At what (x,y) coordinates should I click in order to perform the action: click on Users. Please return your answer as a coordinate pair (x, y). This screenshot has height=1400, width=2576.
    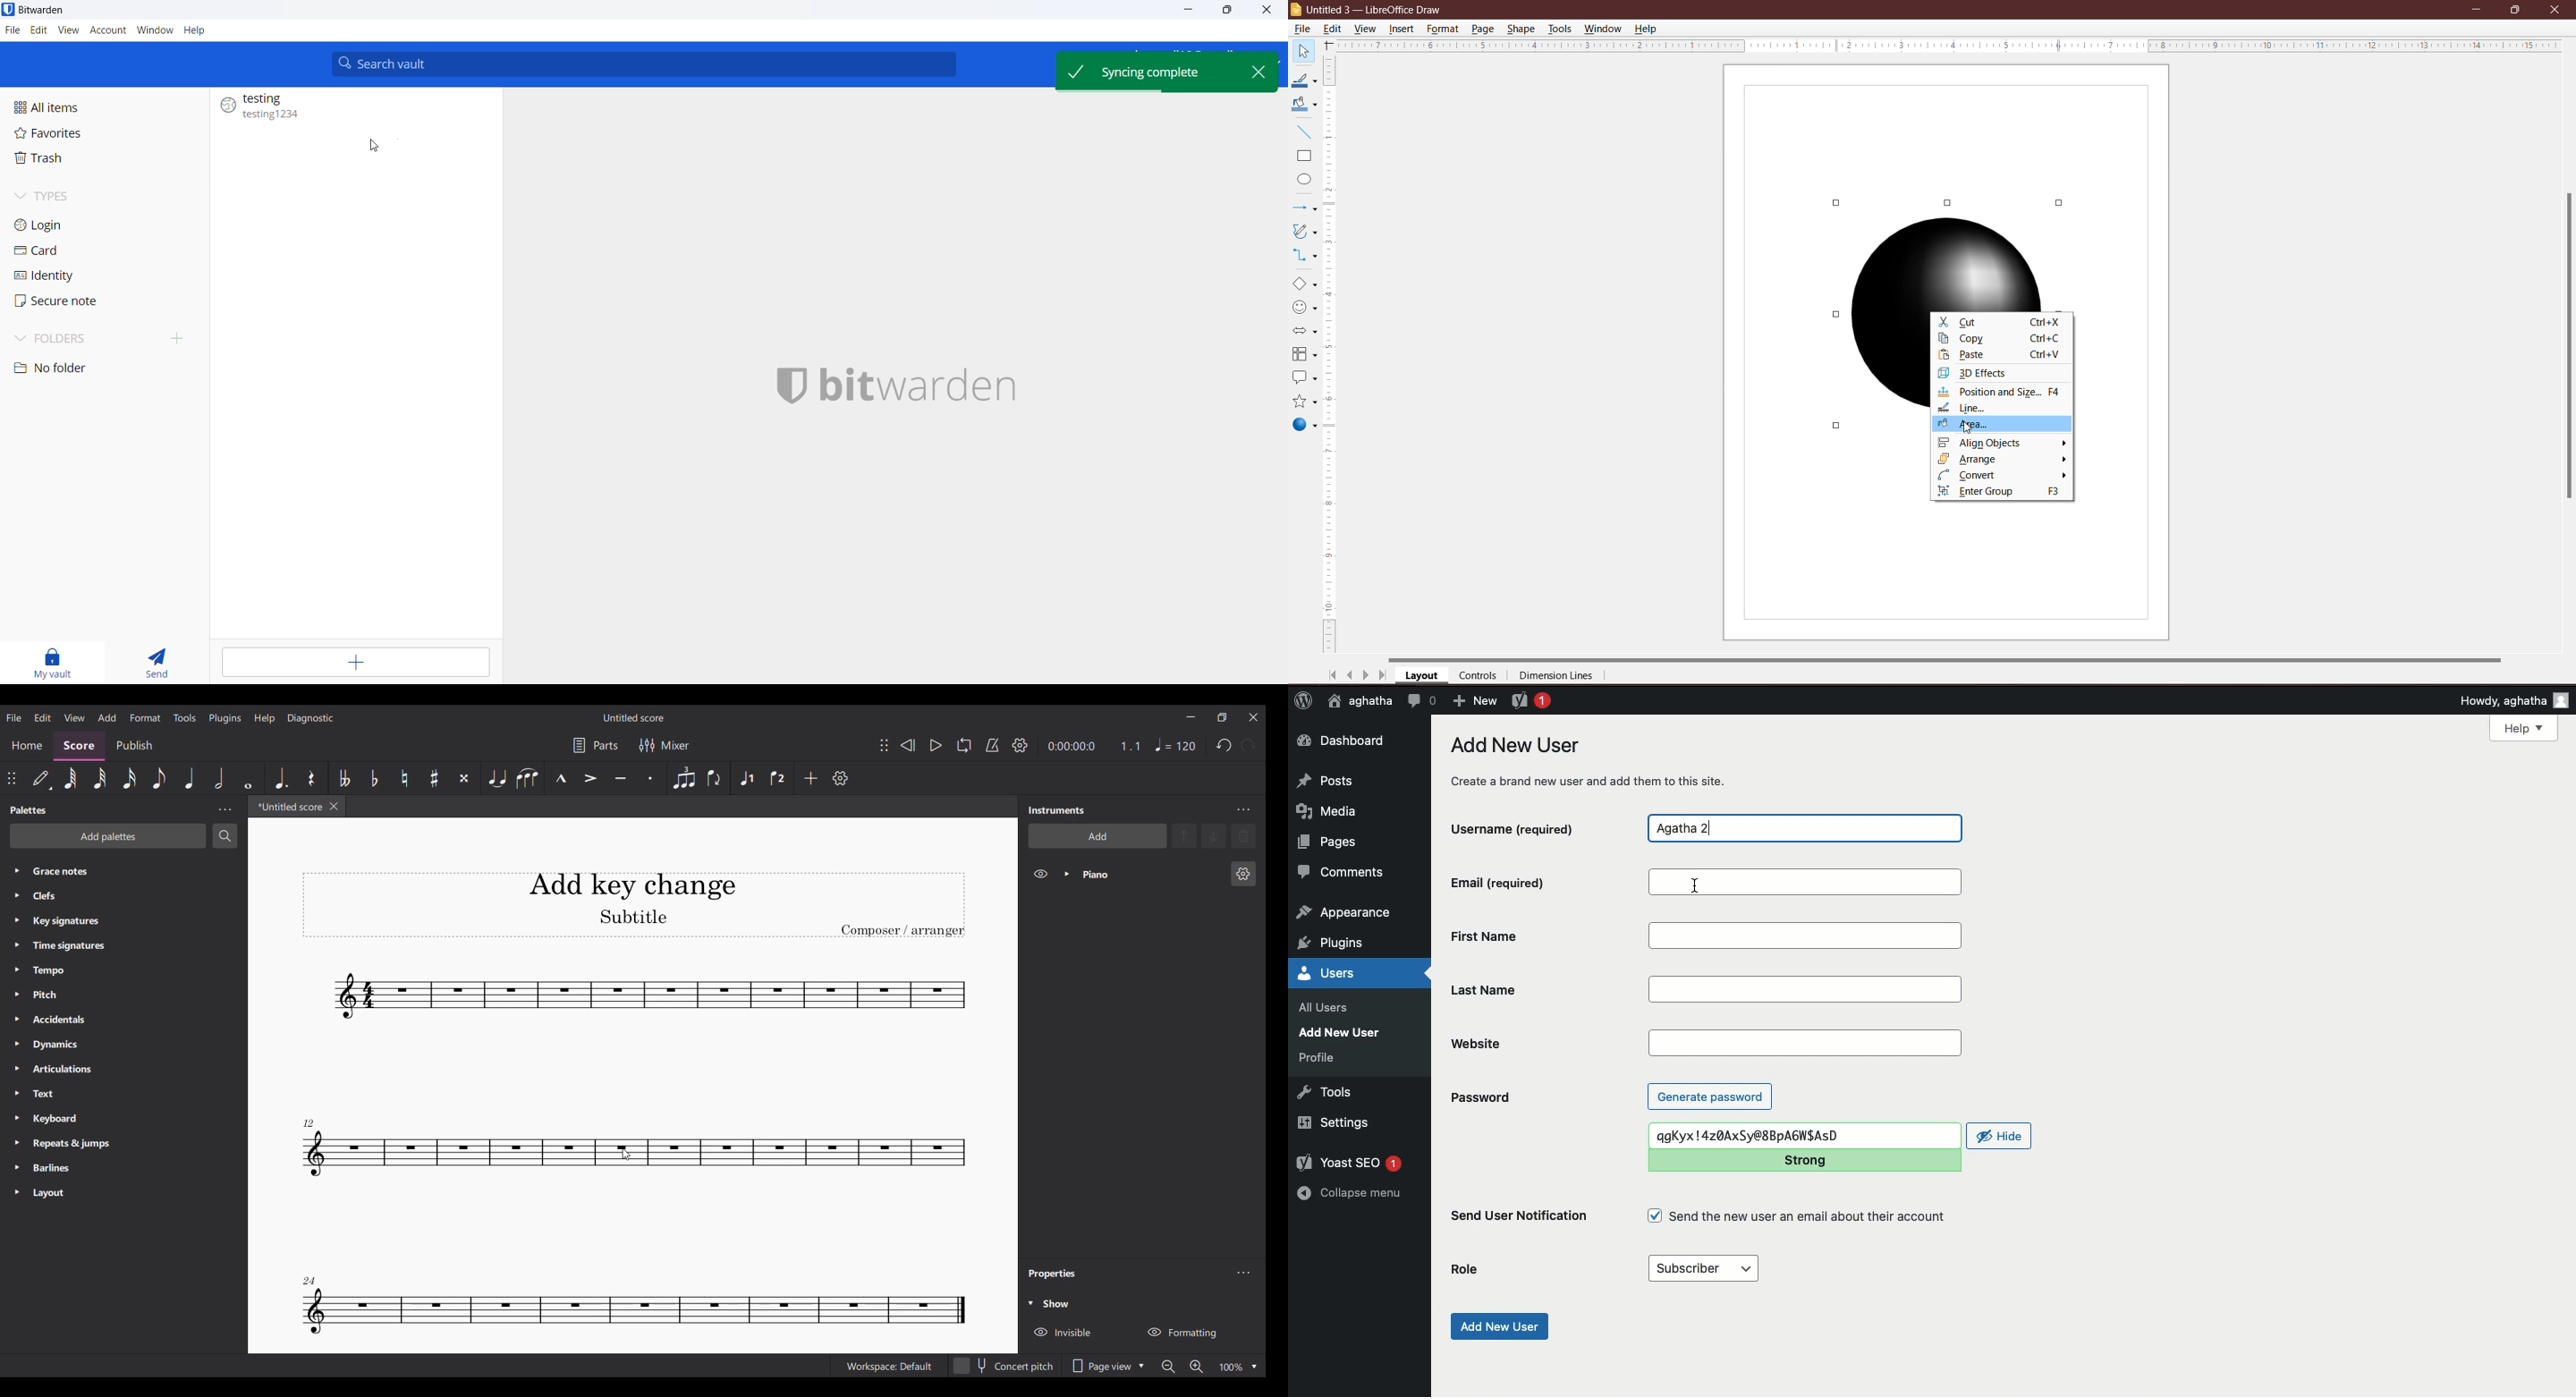
    Looking at the image, I should click on (1345, 973).